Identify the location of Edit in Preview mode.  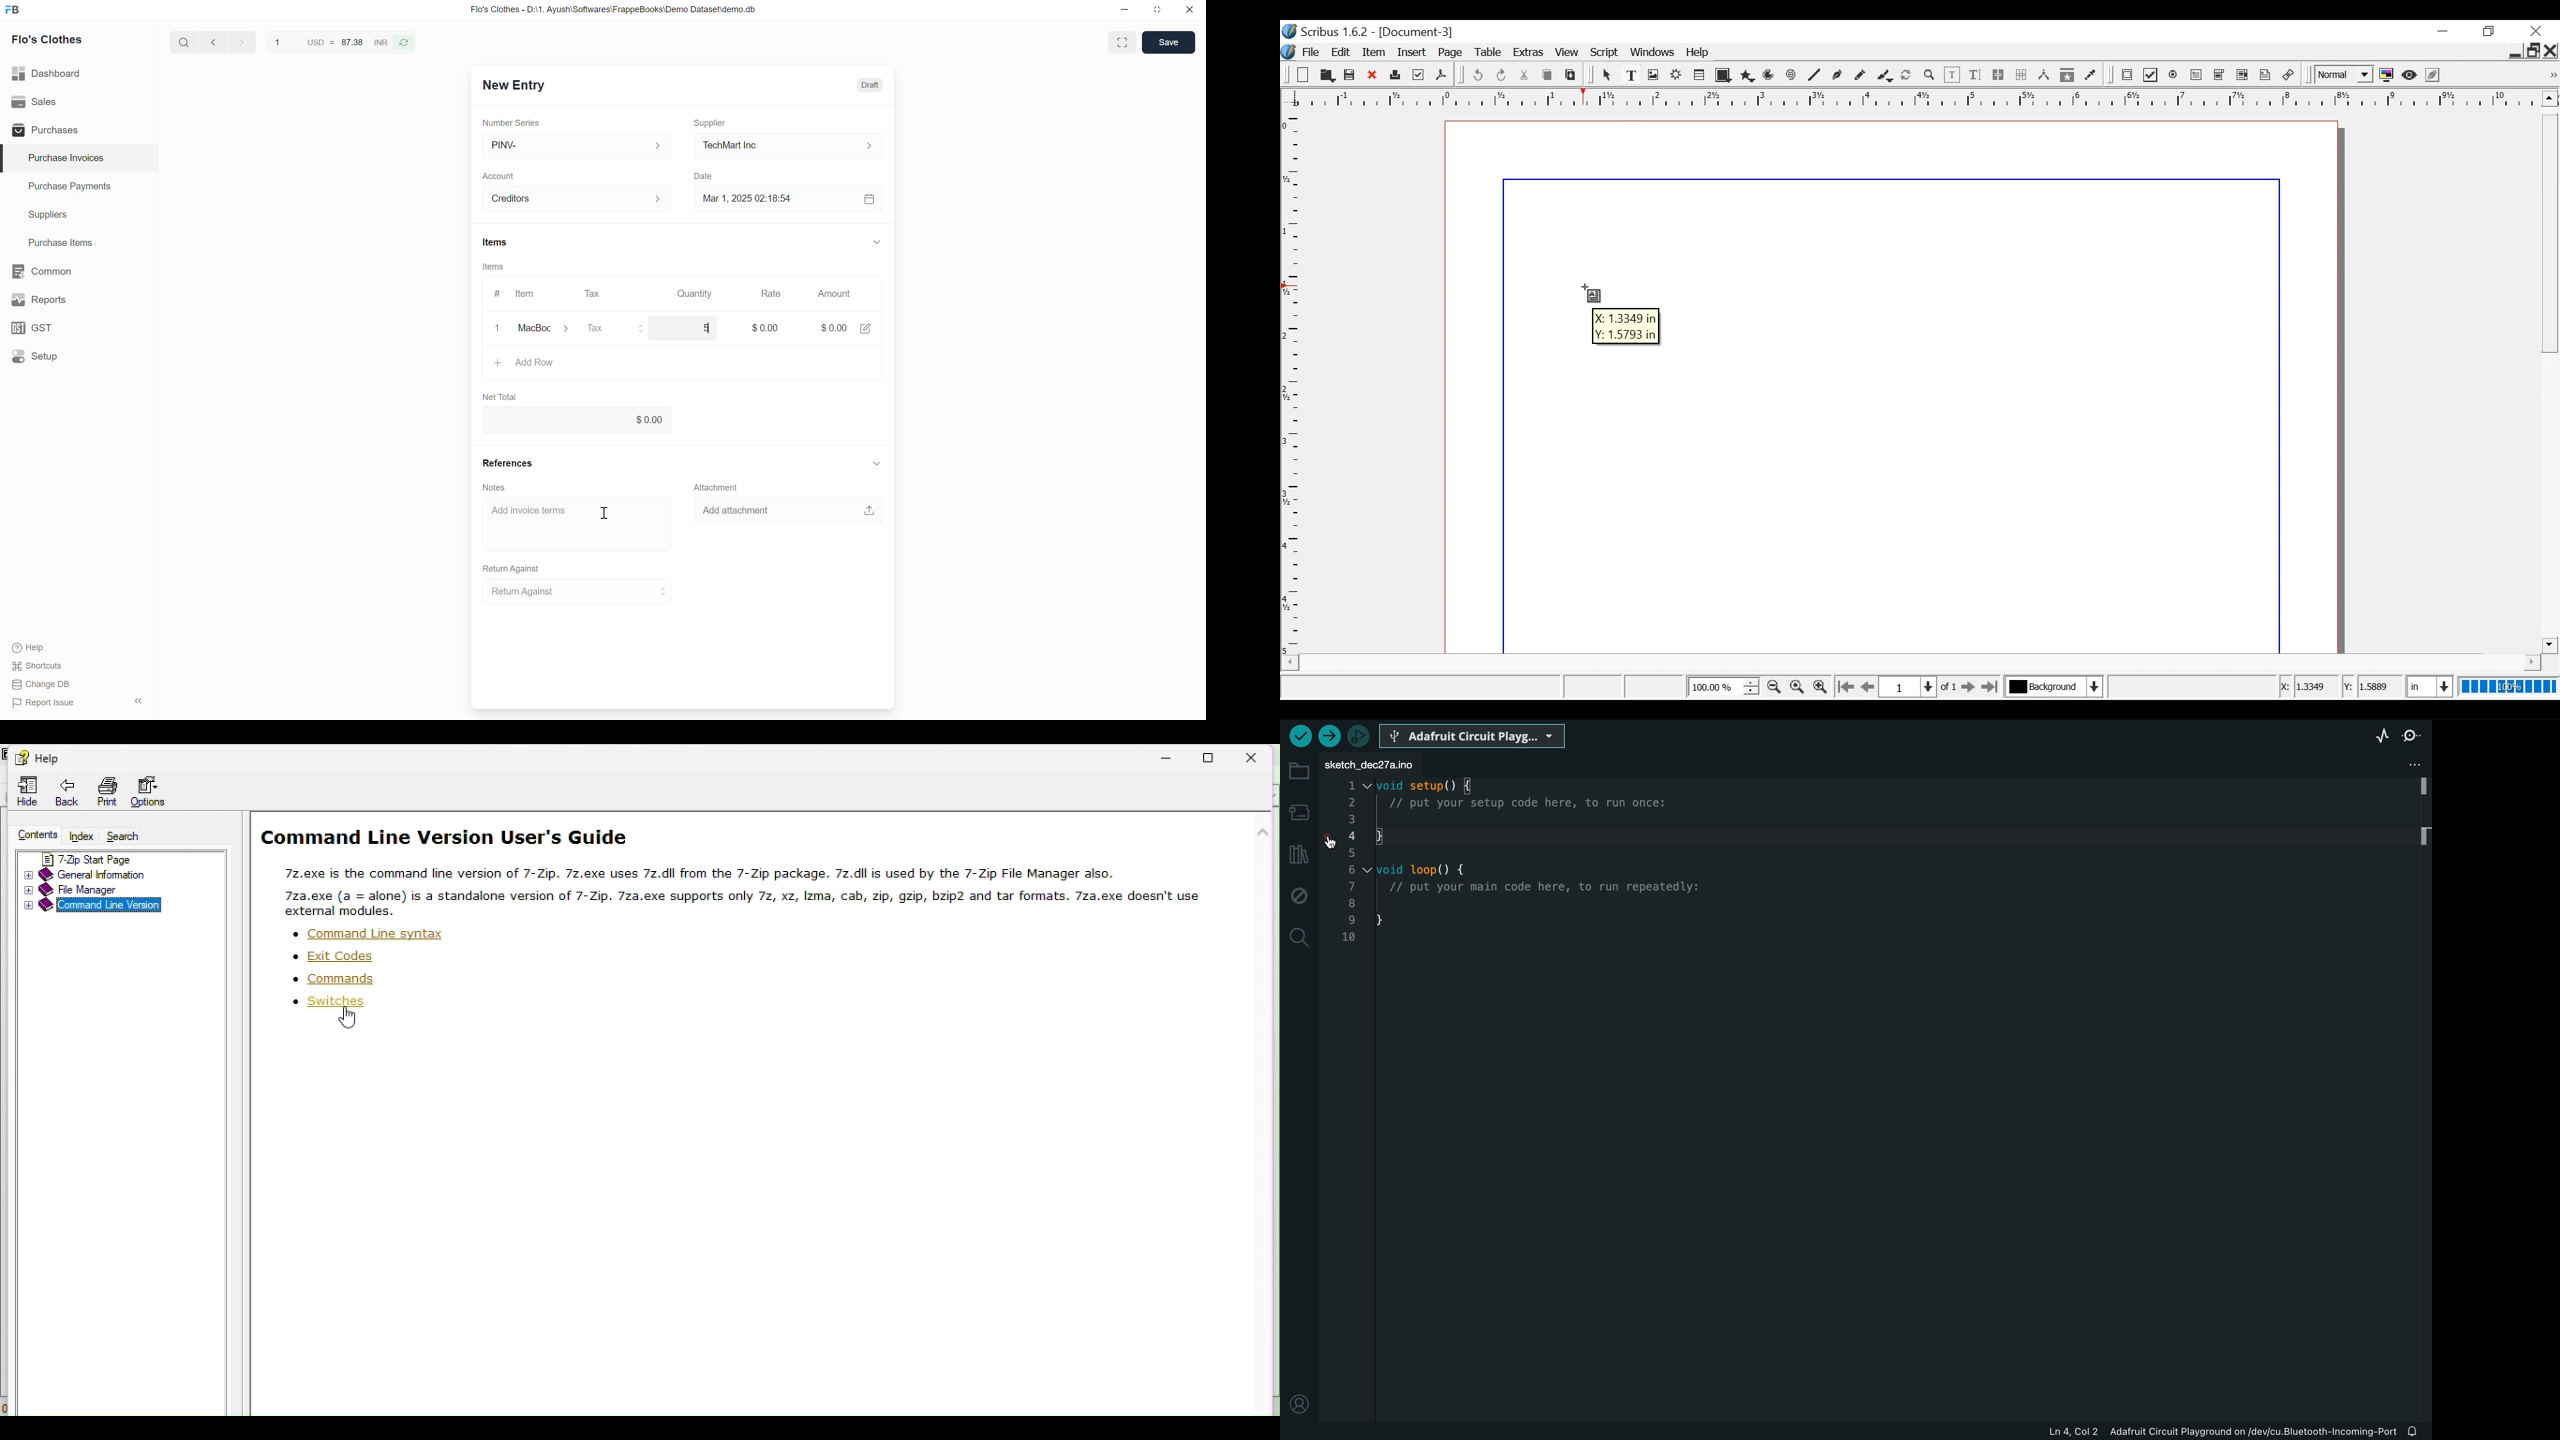
(2434, 75).